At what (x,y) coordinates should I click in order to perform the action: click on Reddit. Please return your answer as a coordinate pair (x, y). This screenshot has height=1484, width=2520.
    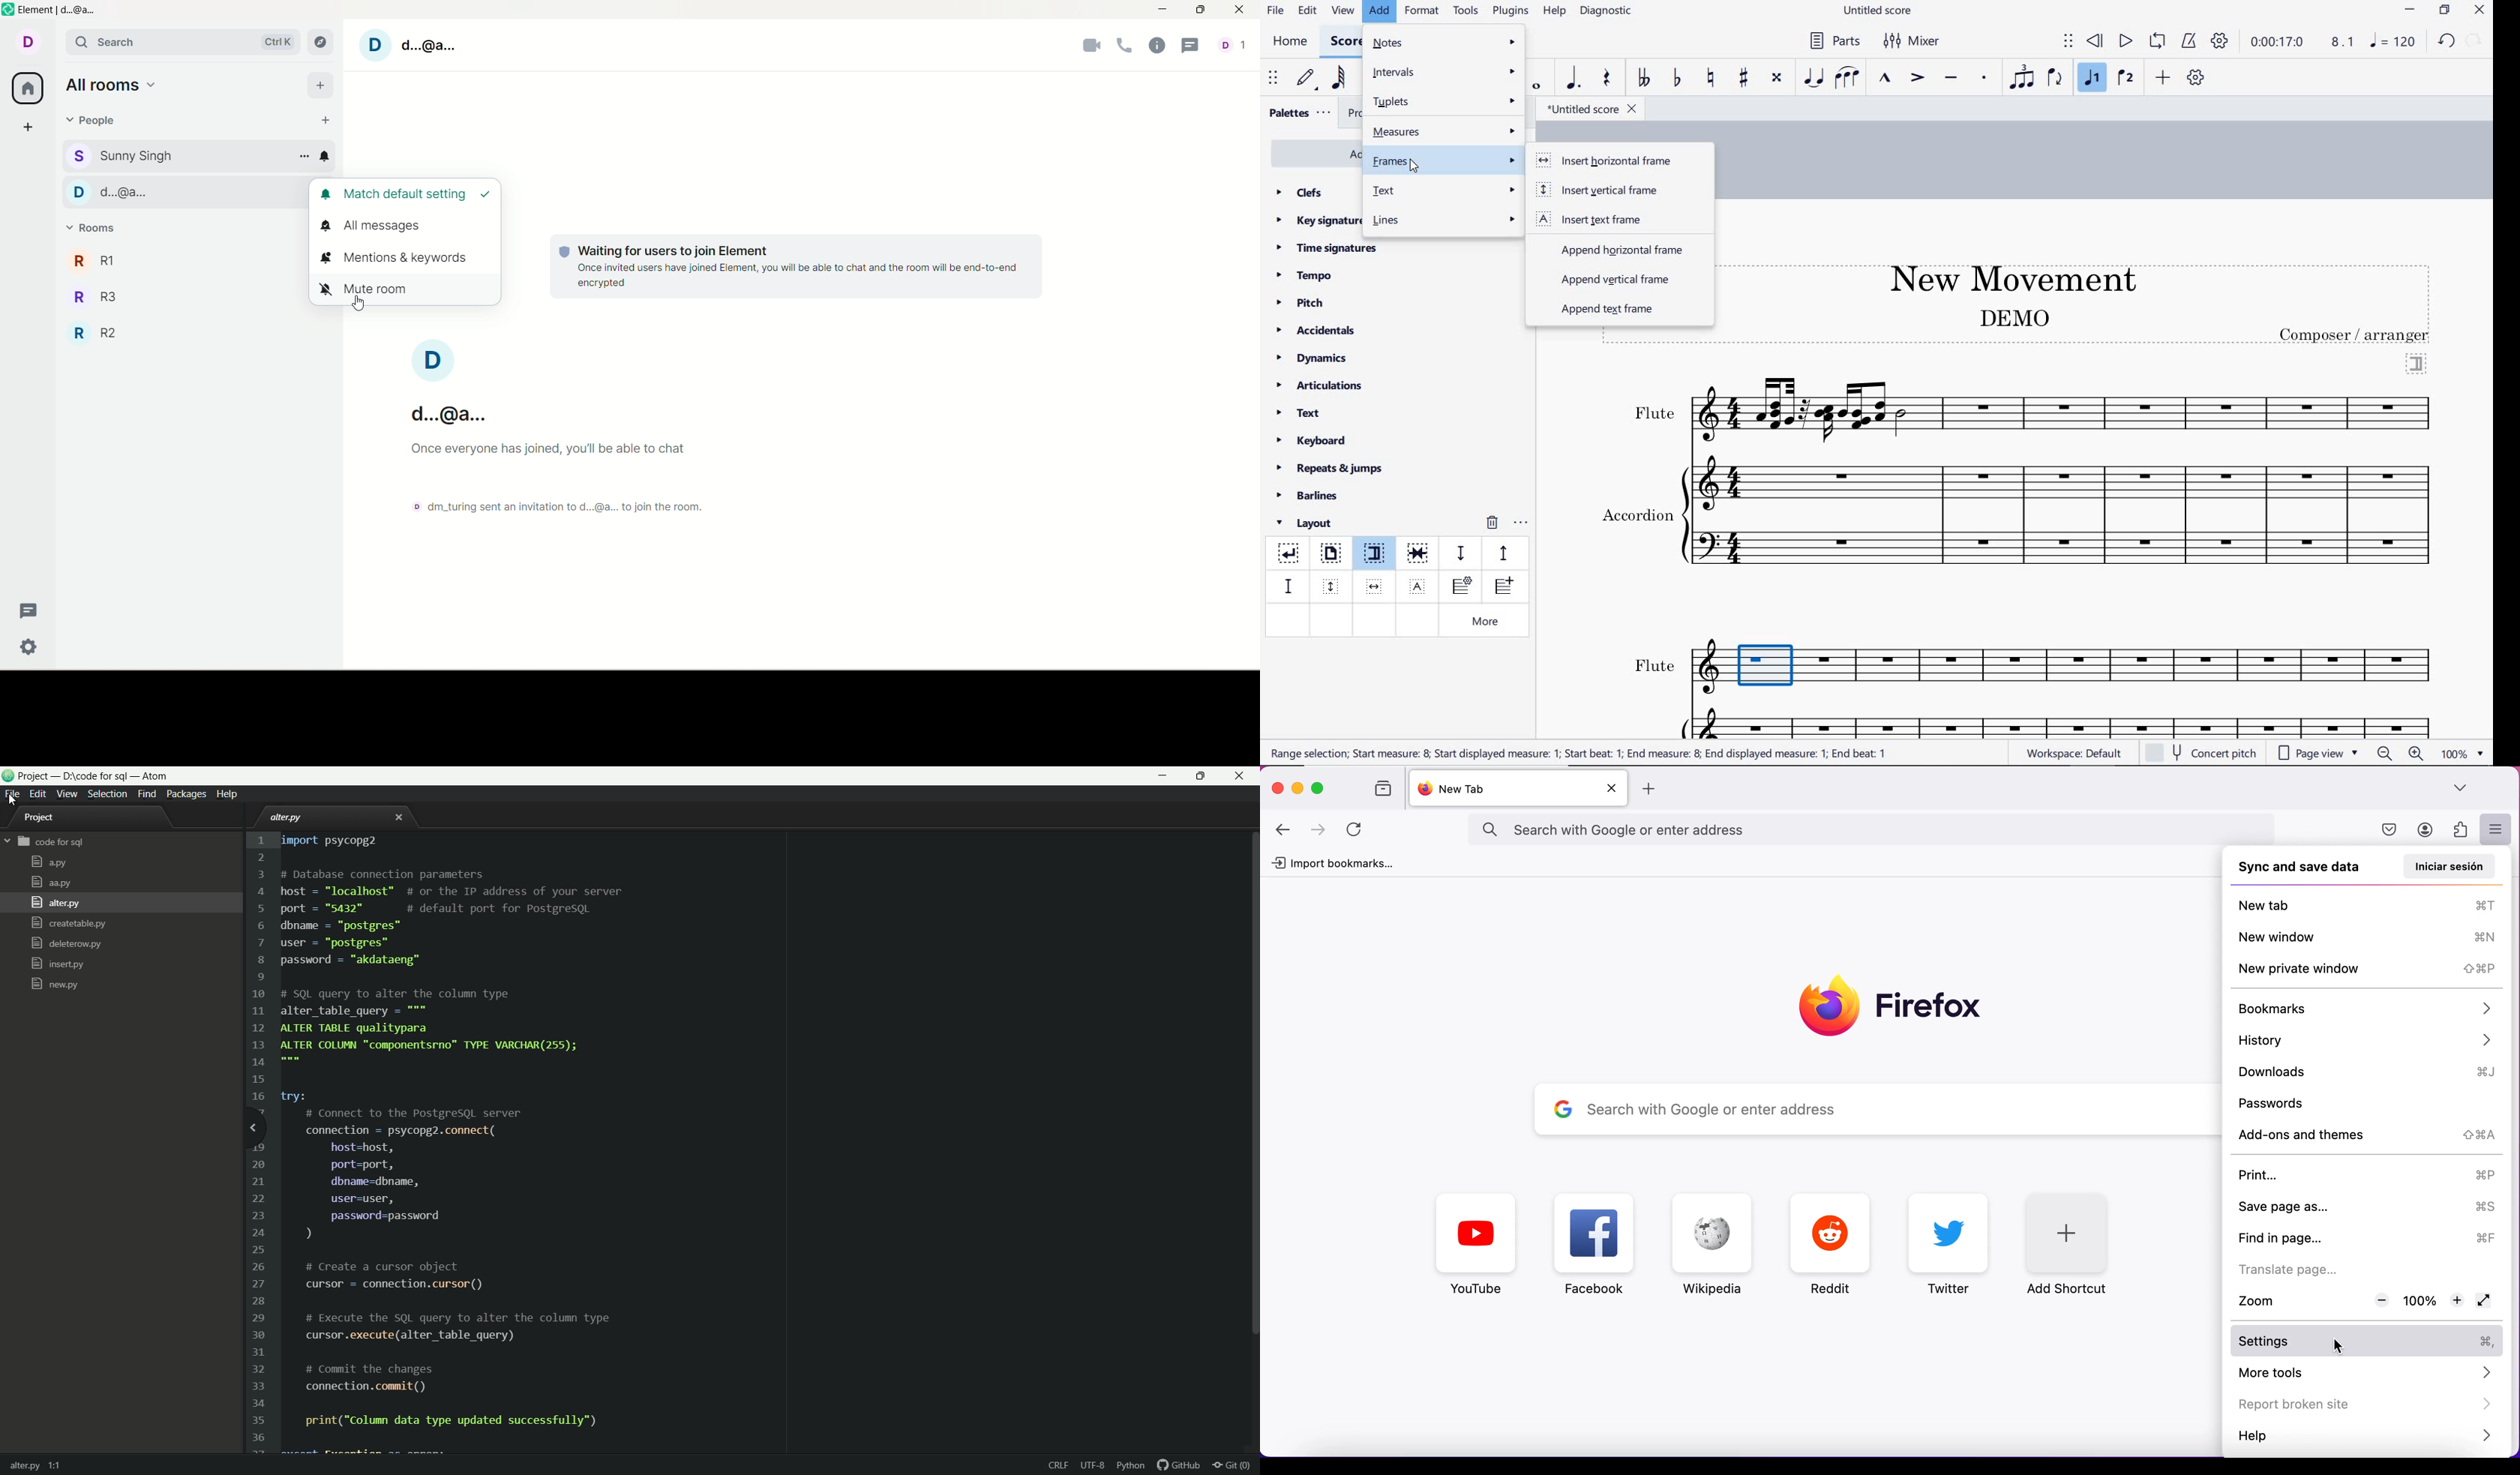
    Looking at the image, I should click on (1831, 1246).